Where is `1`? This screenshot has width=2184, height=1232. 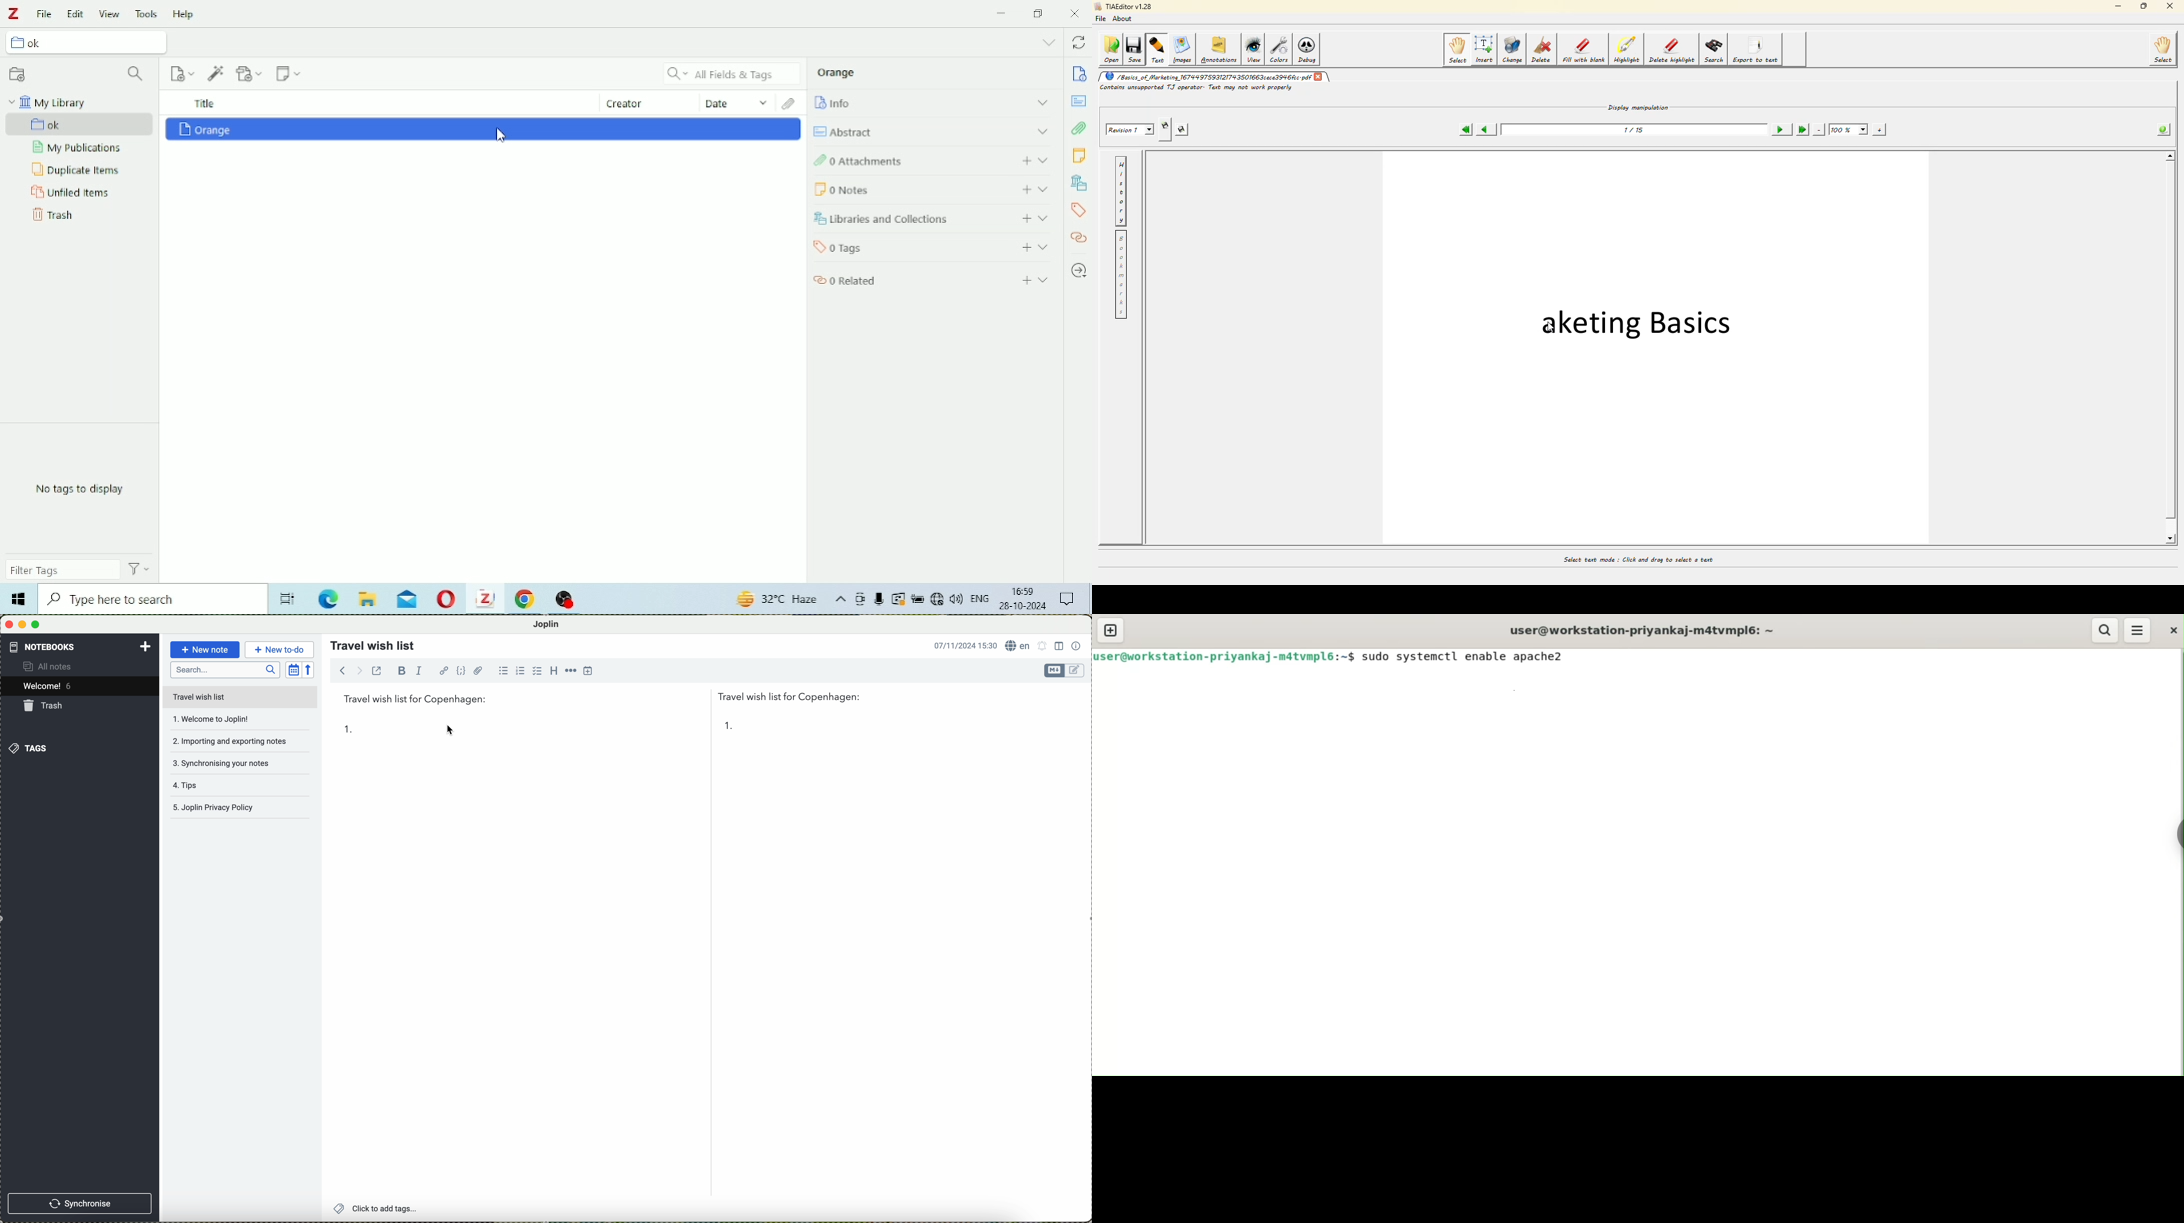 1 is located at coordinates (348, 729).